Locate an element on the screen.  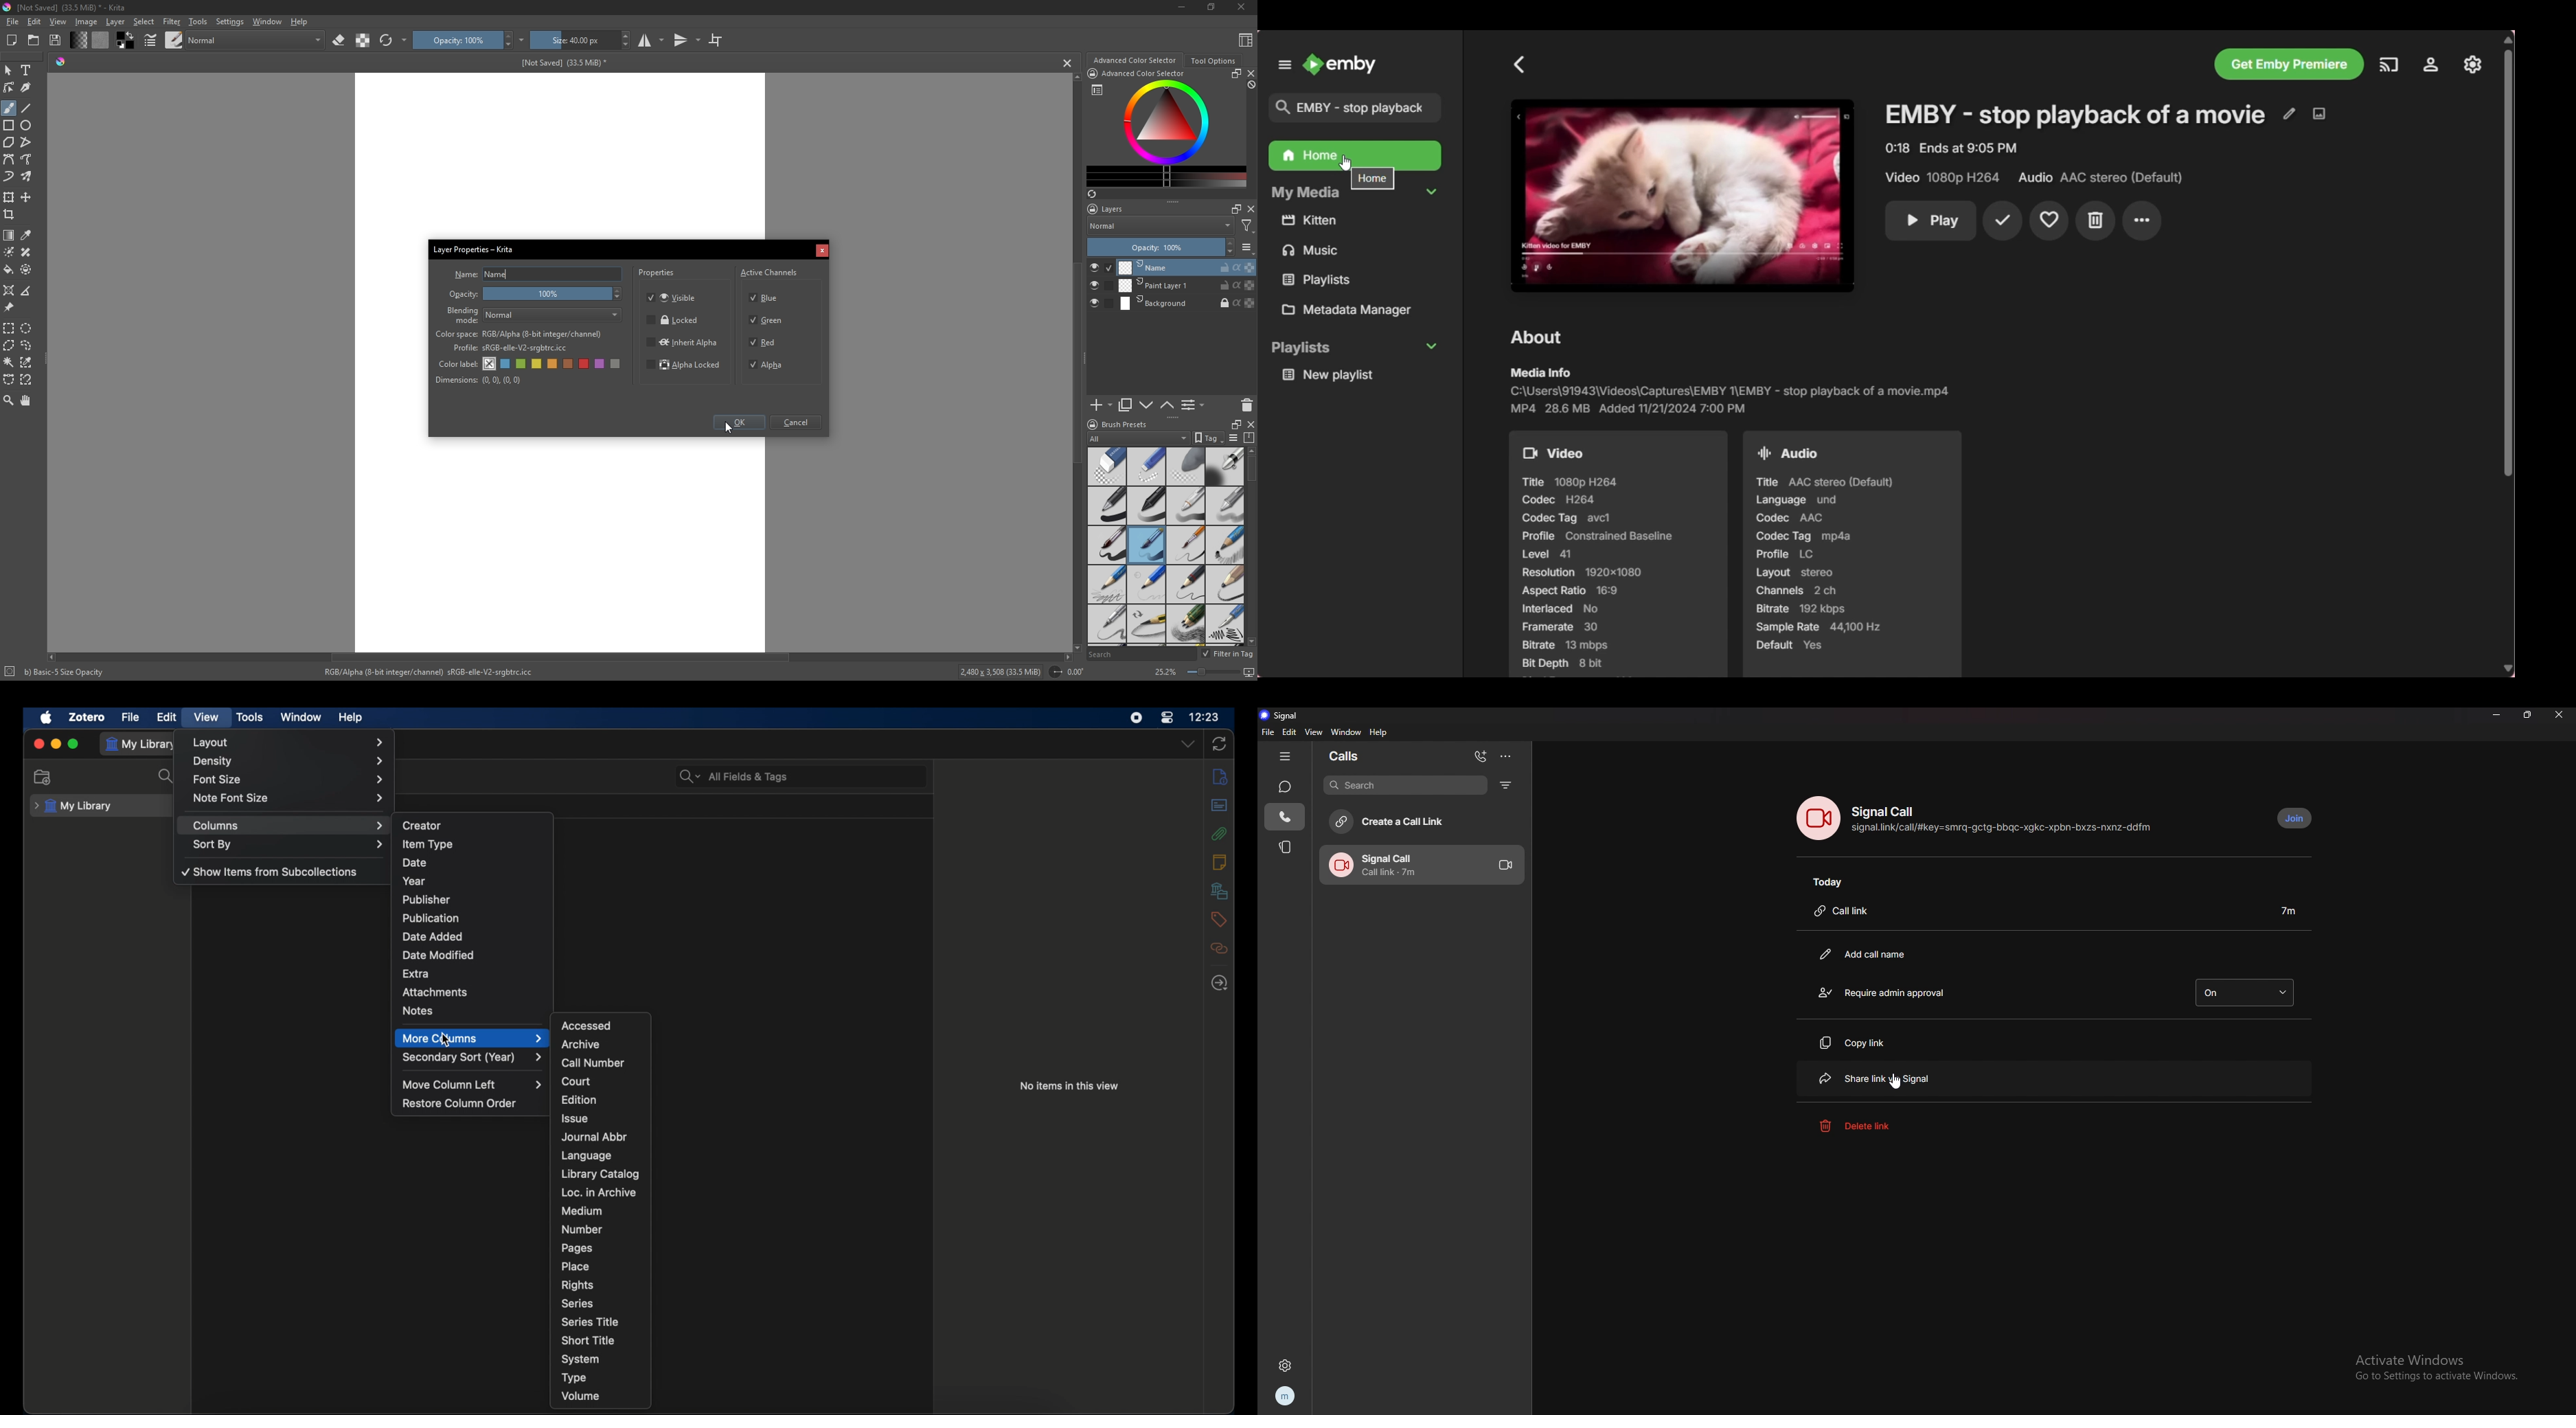
bezier curve is located at coordinates (9, 380).